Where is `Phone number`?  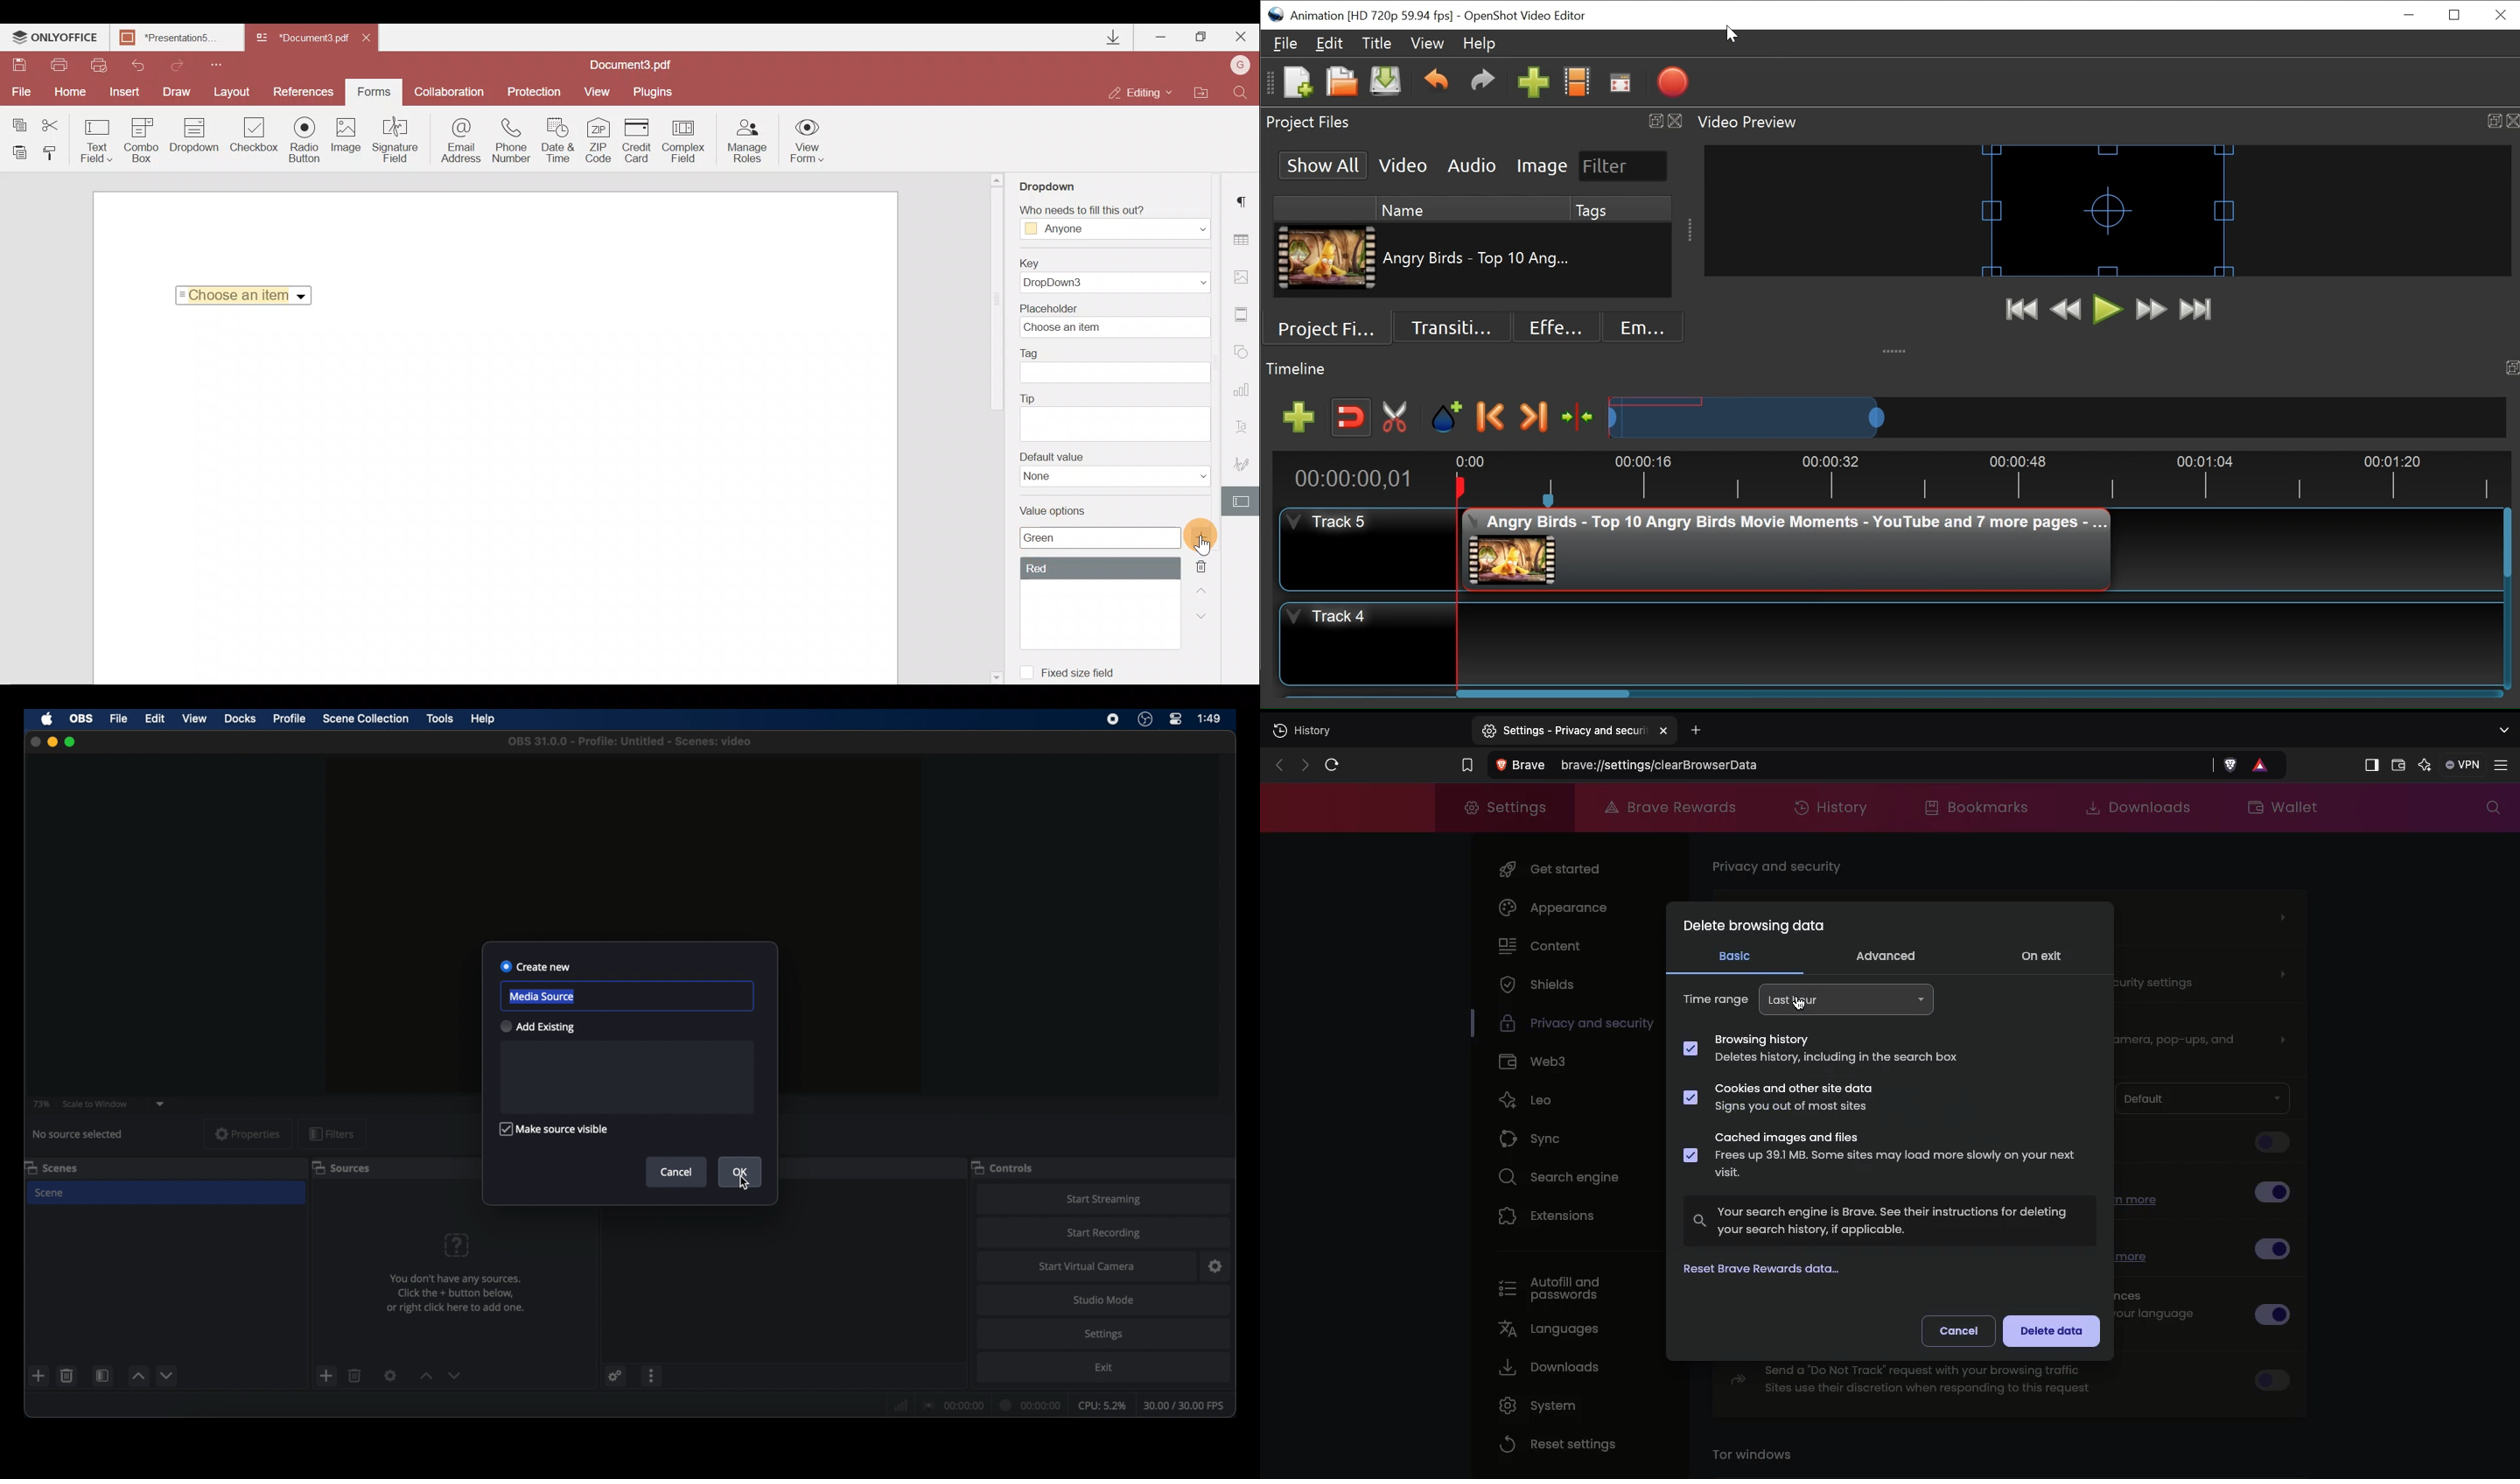 Phone number is located at coordinates (513, 140).